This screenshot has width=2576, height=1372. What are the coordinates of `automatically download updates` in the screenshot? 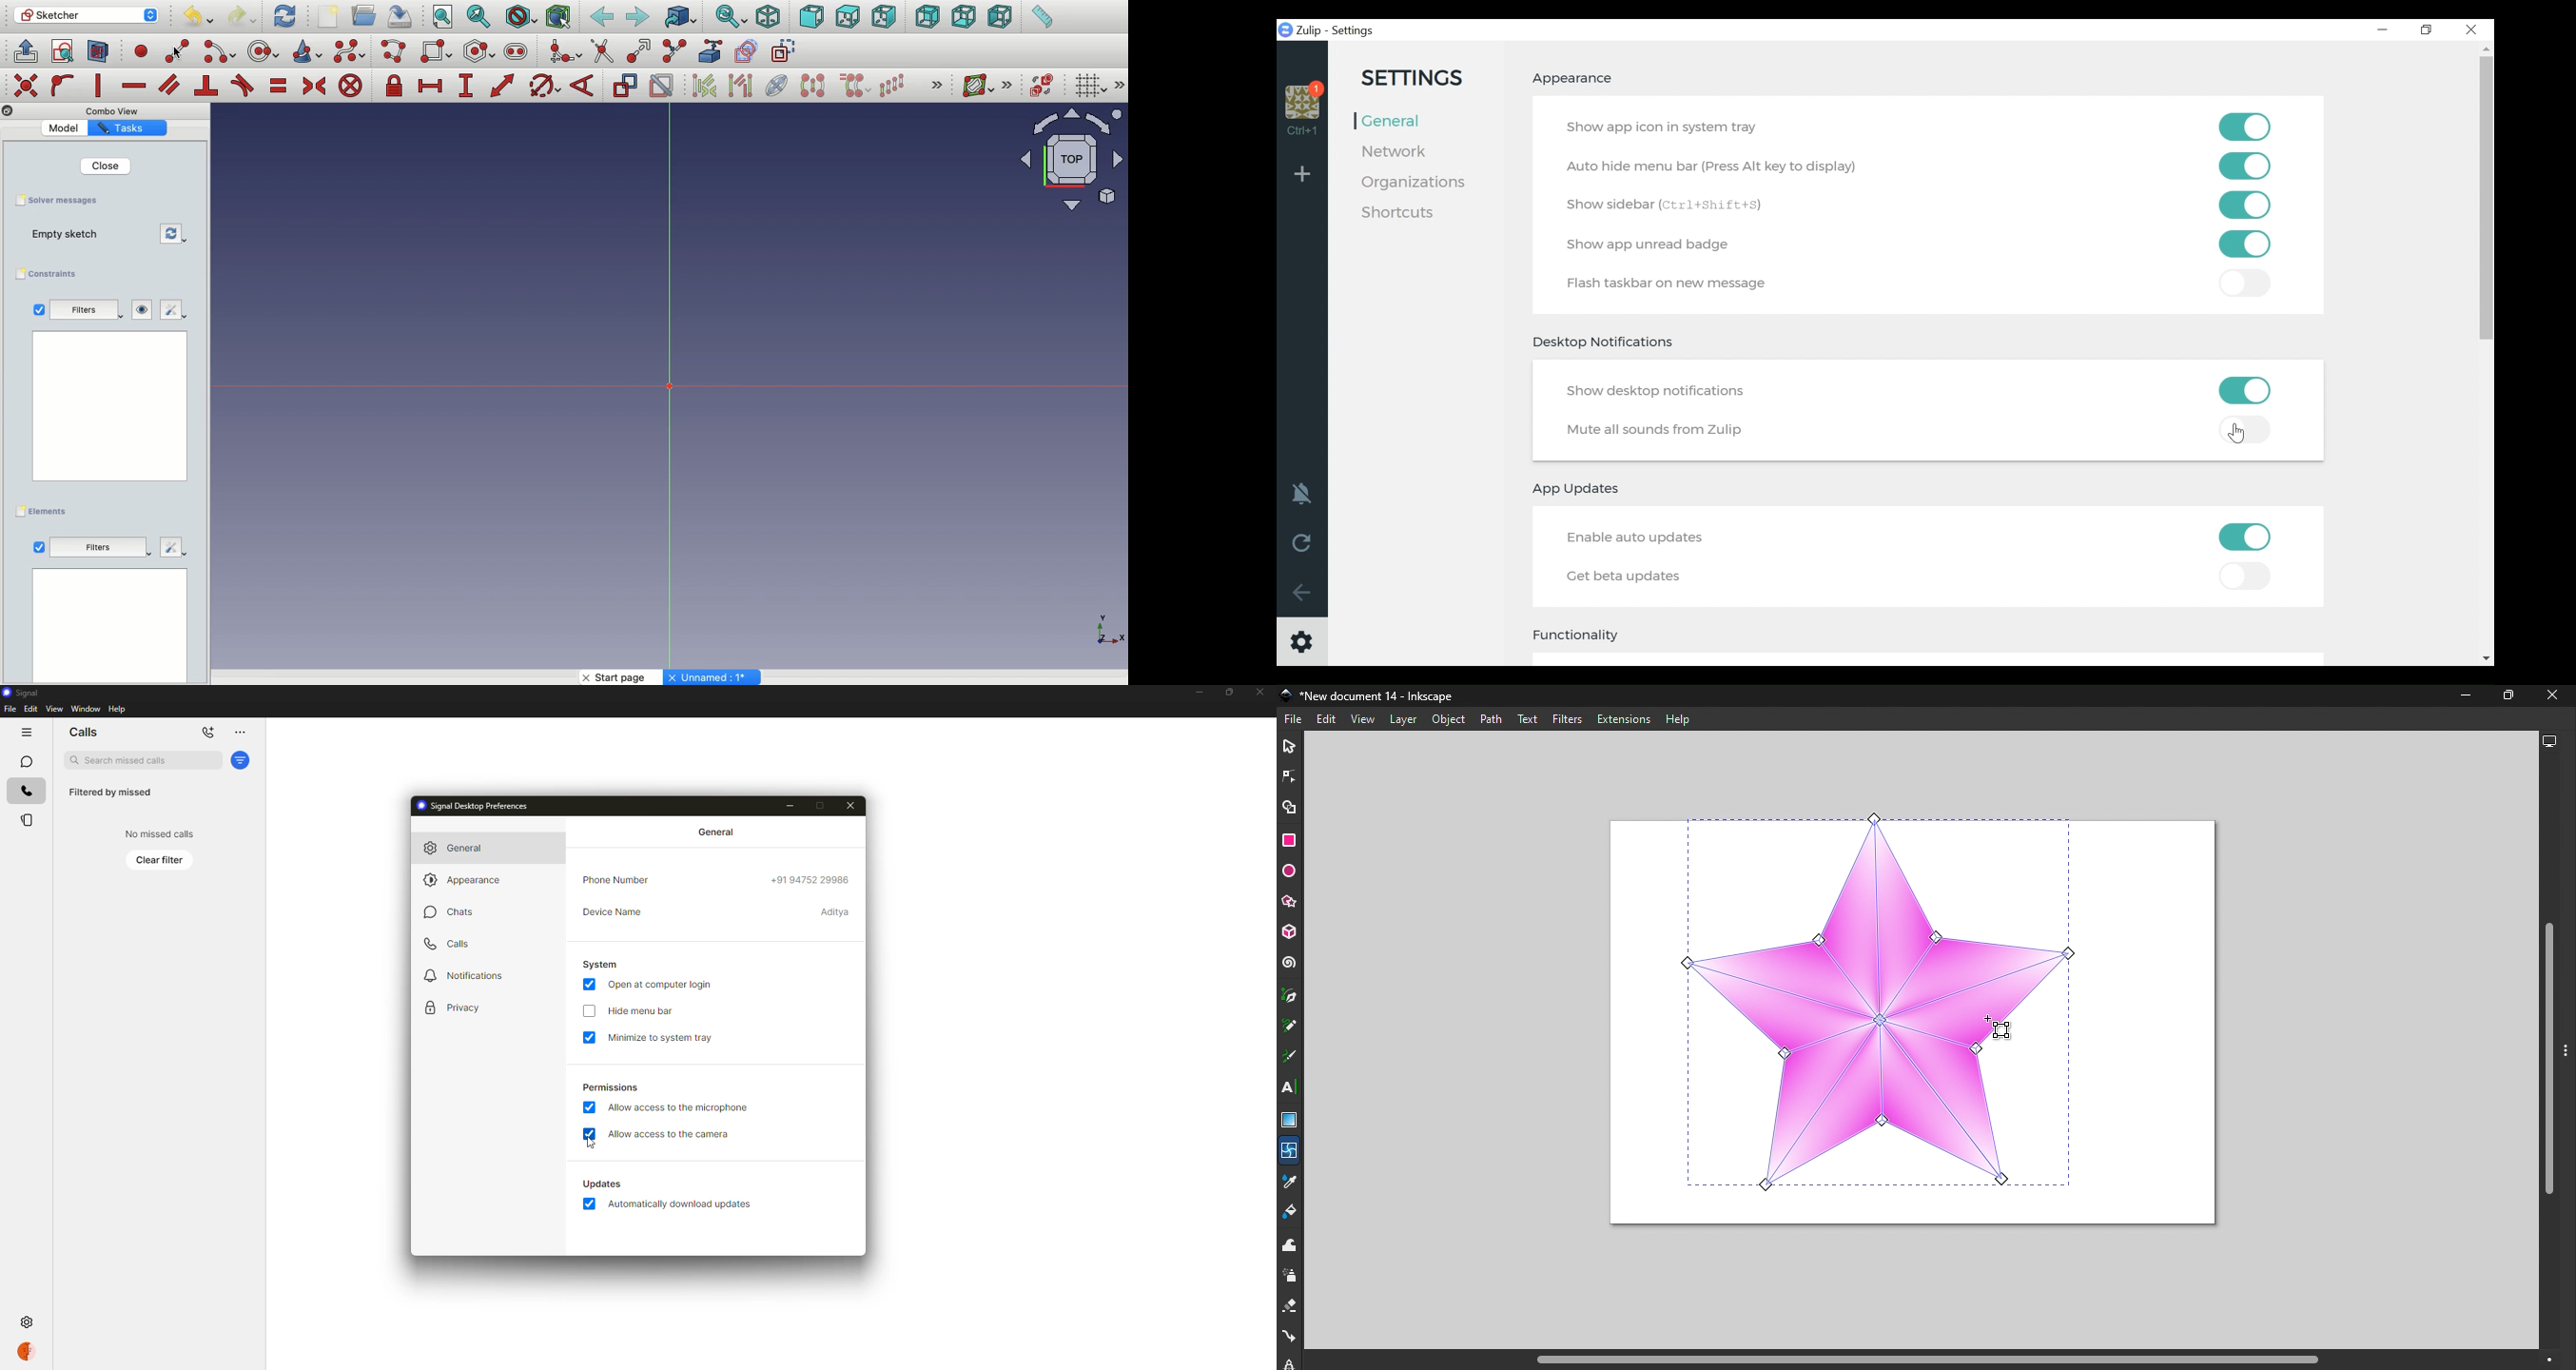 It's located at (681, 1204).